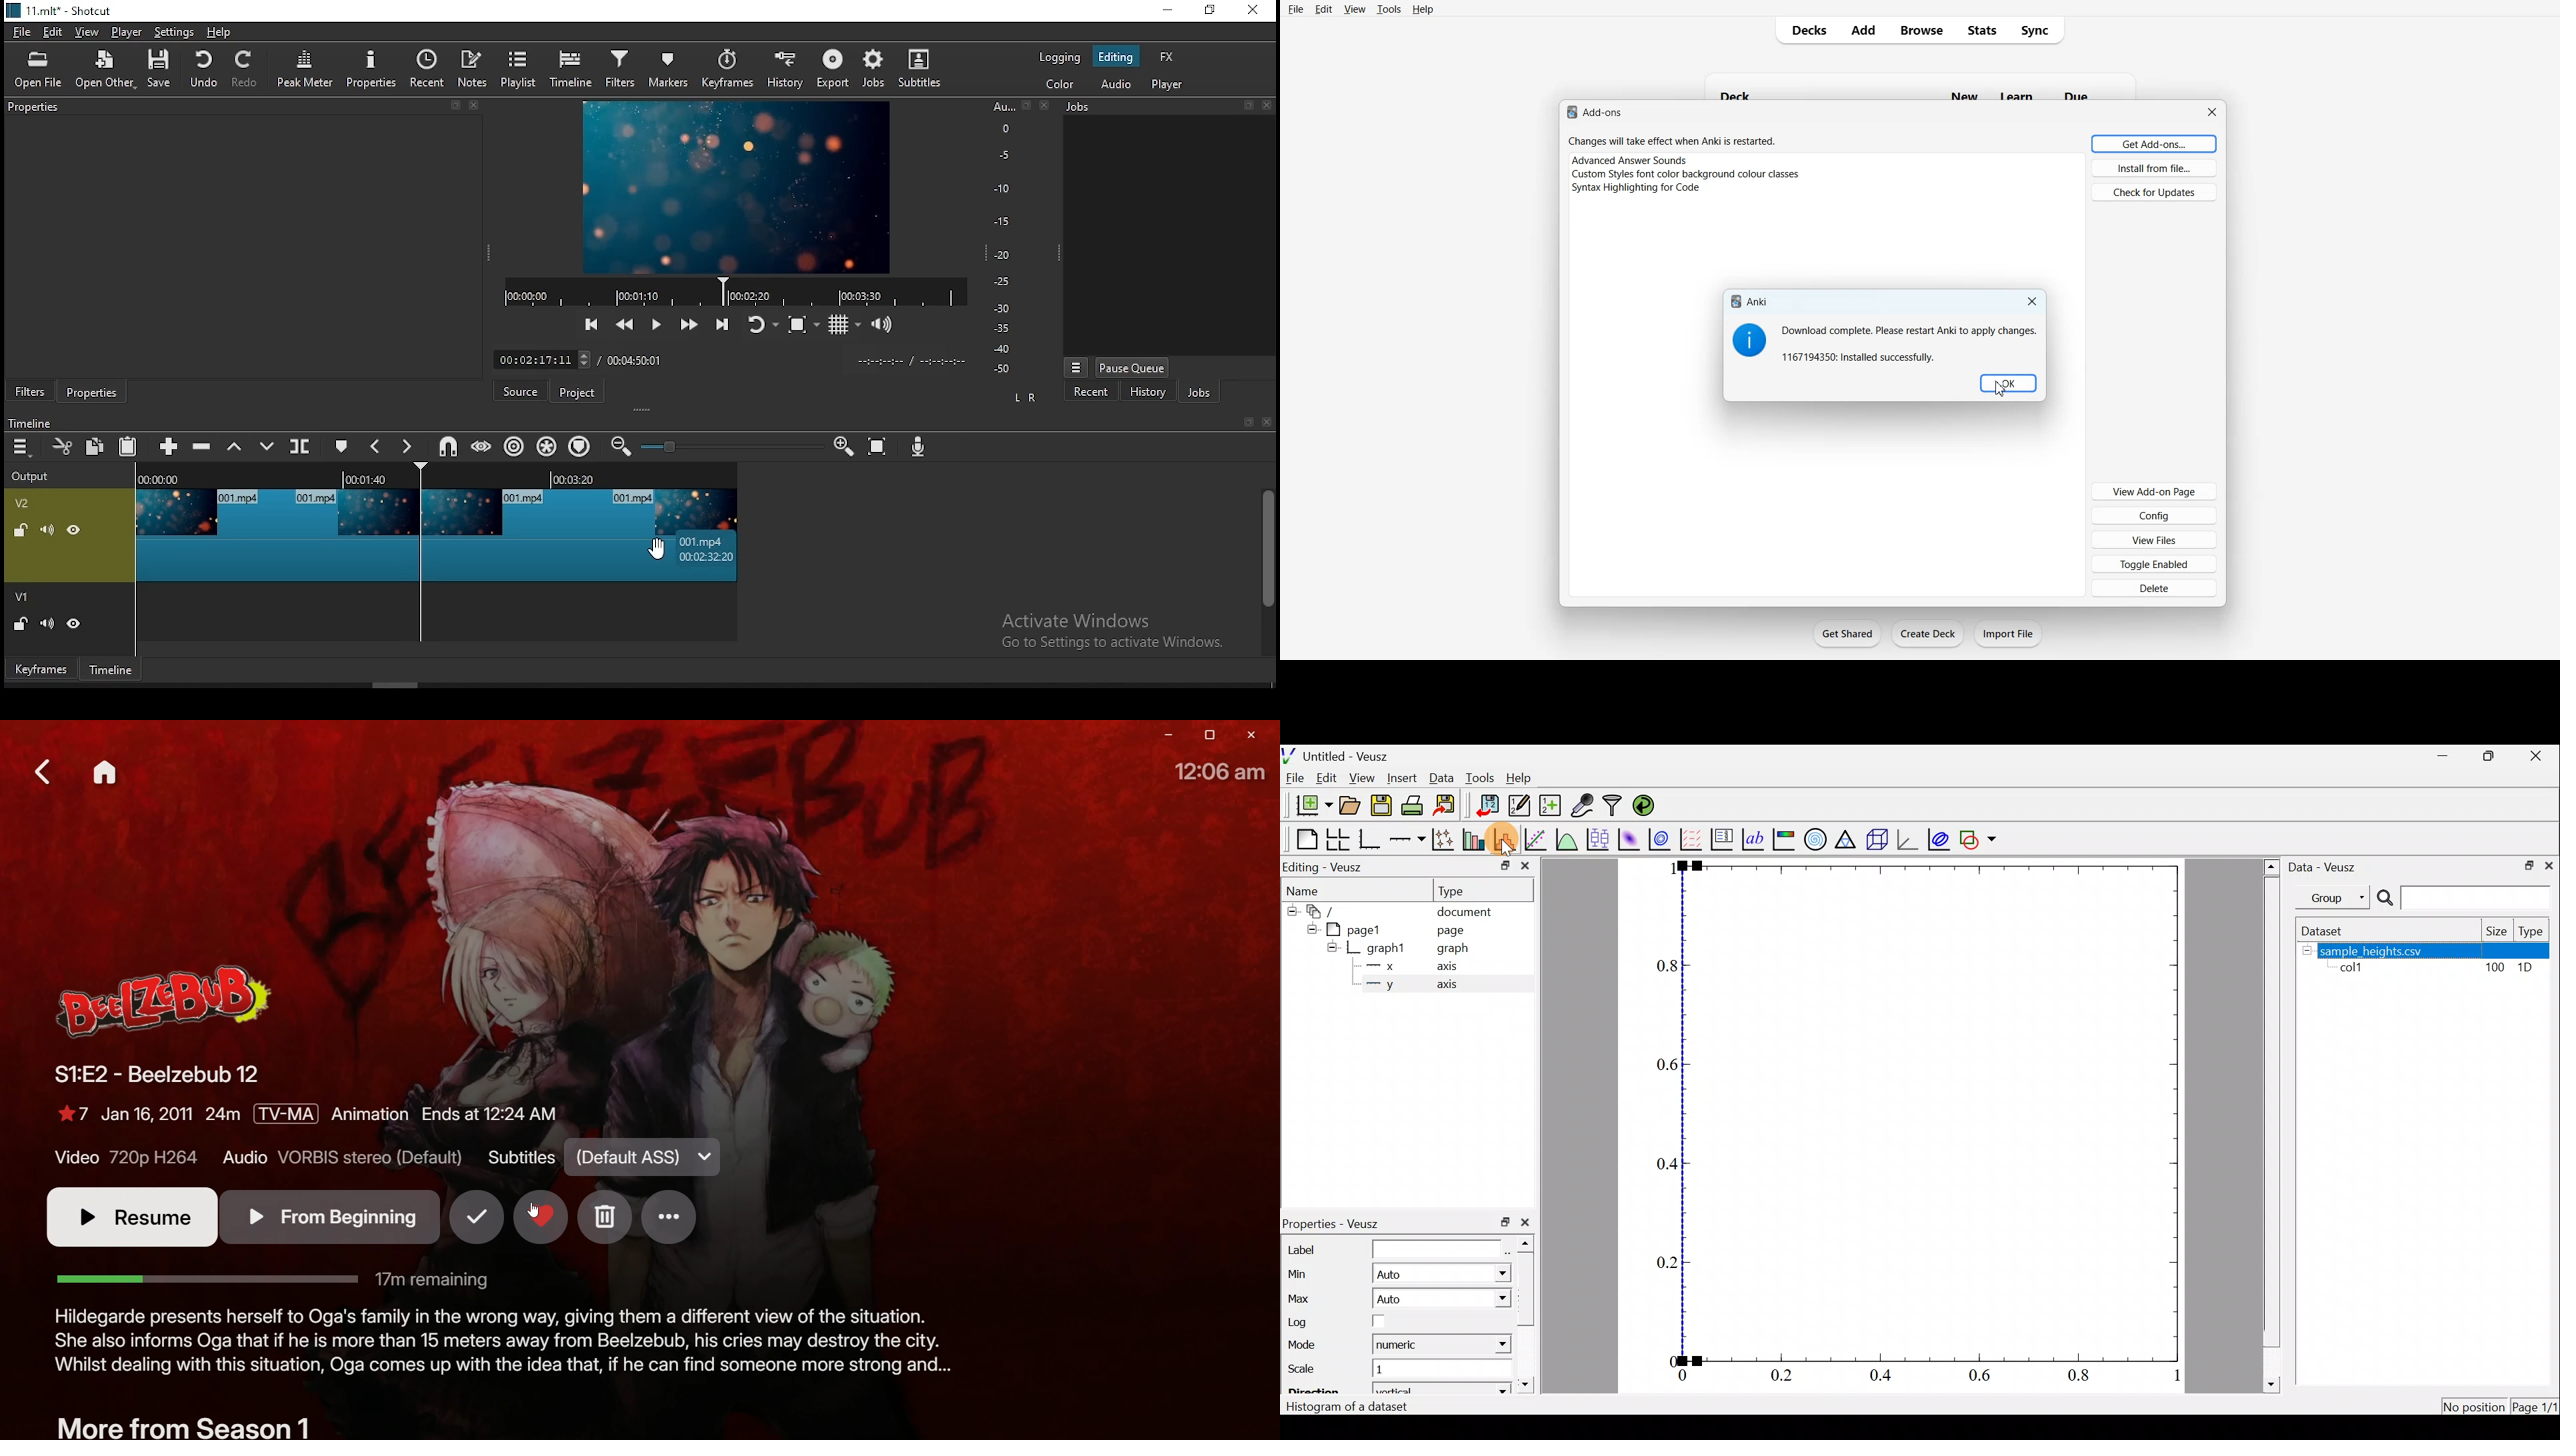  I want to click on [No position, so click(2475, 1405).